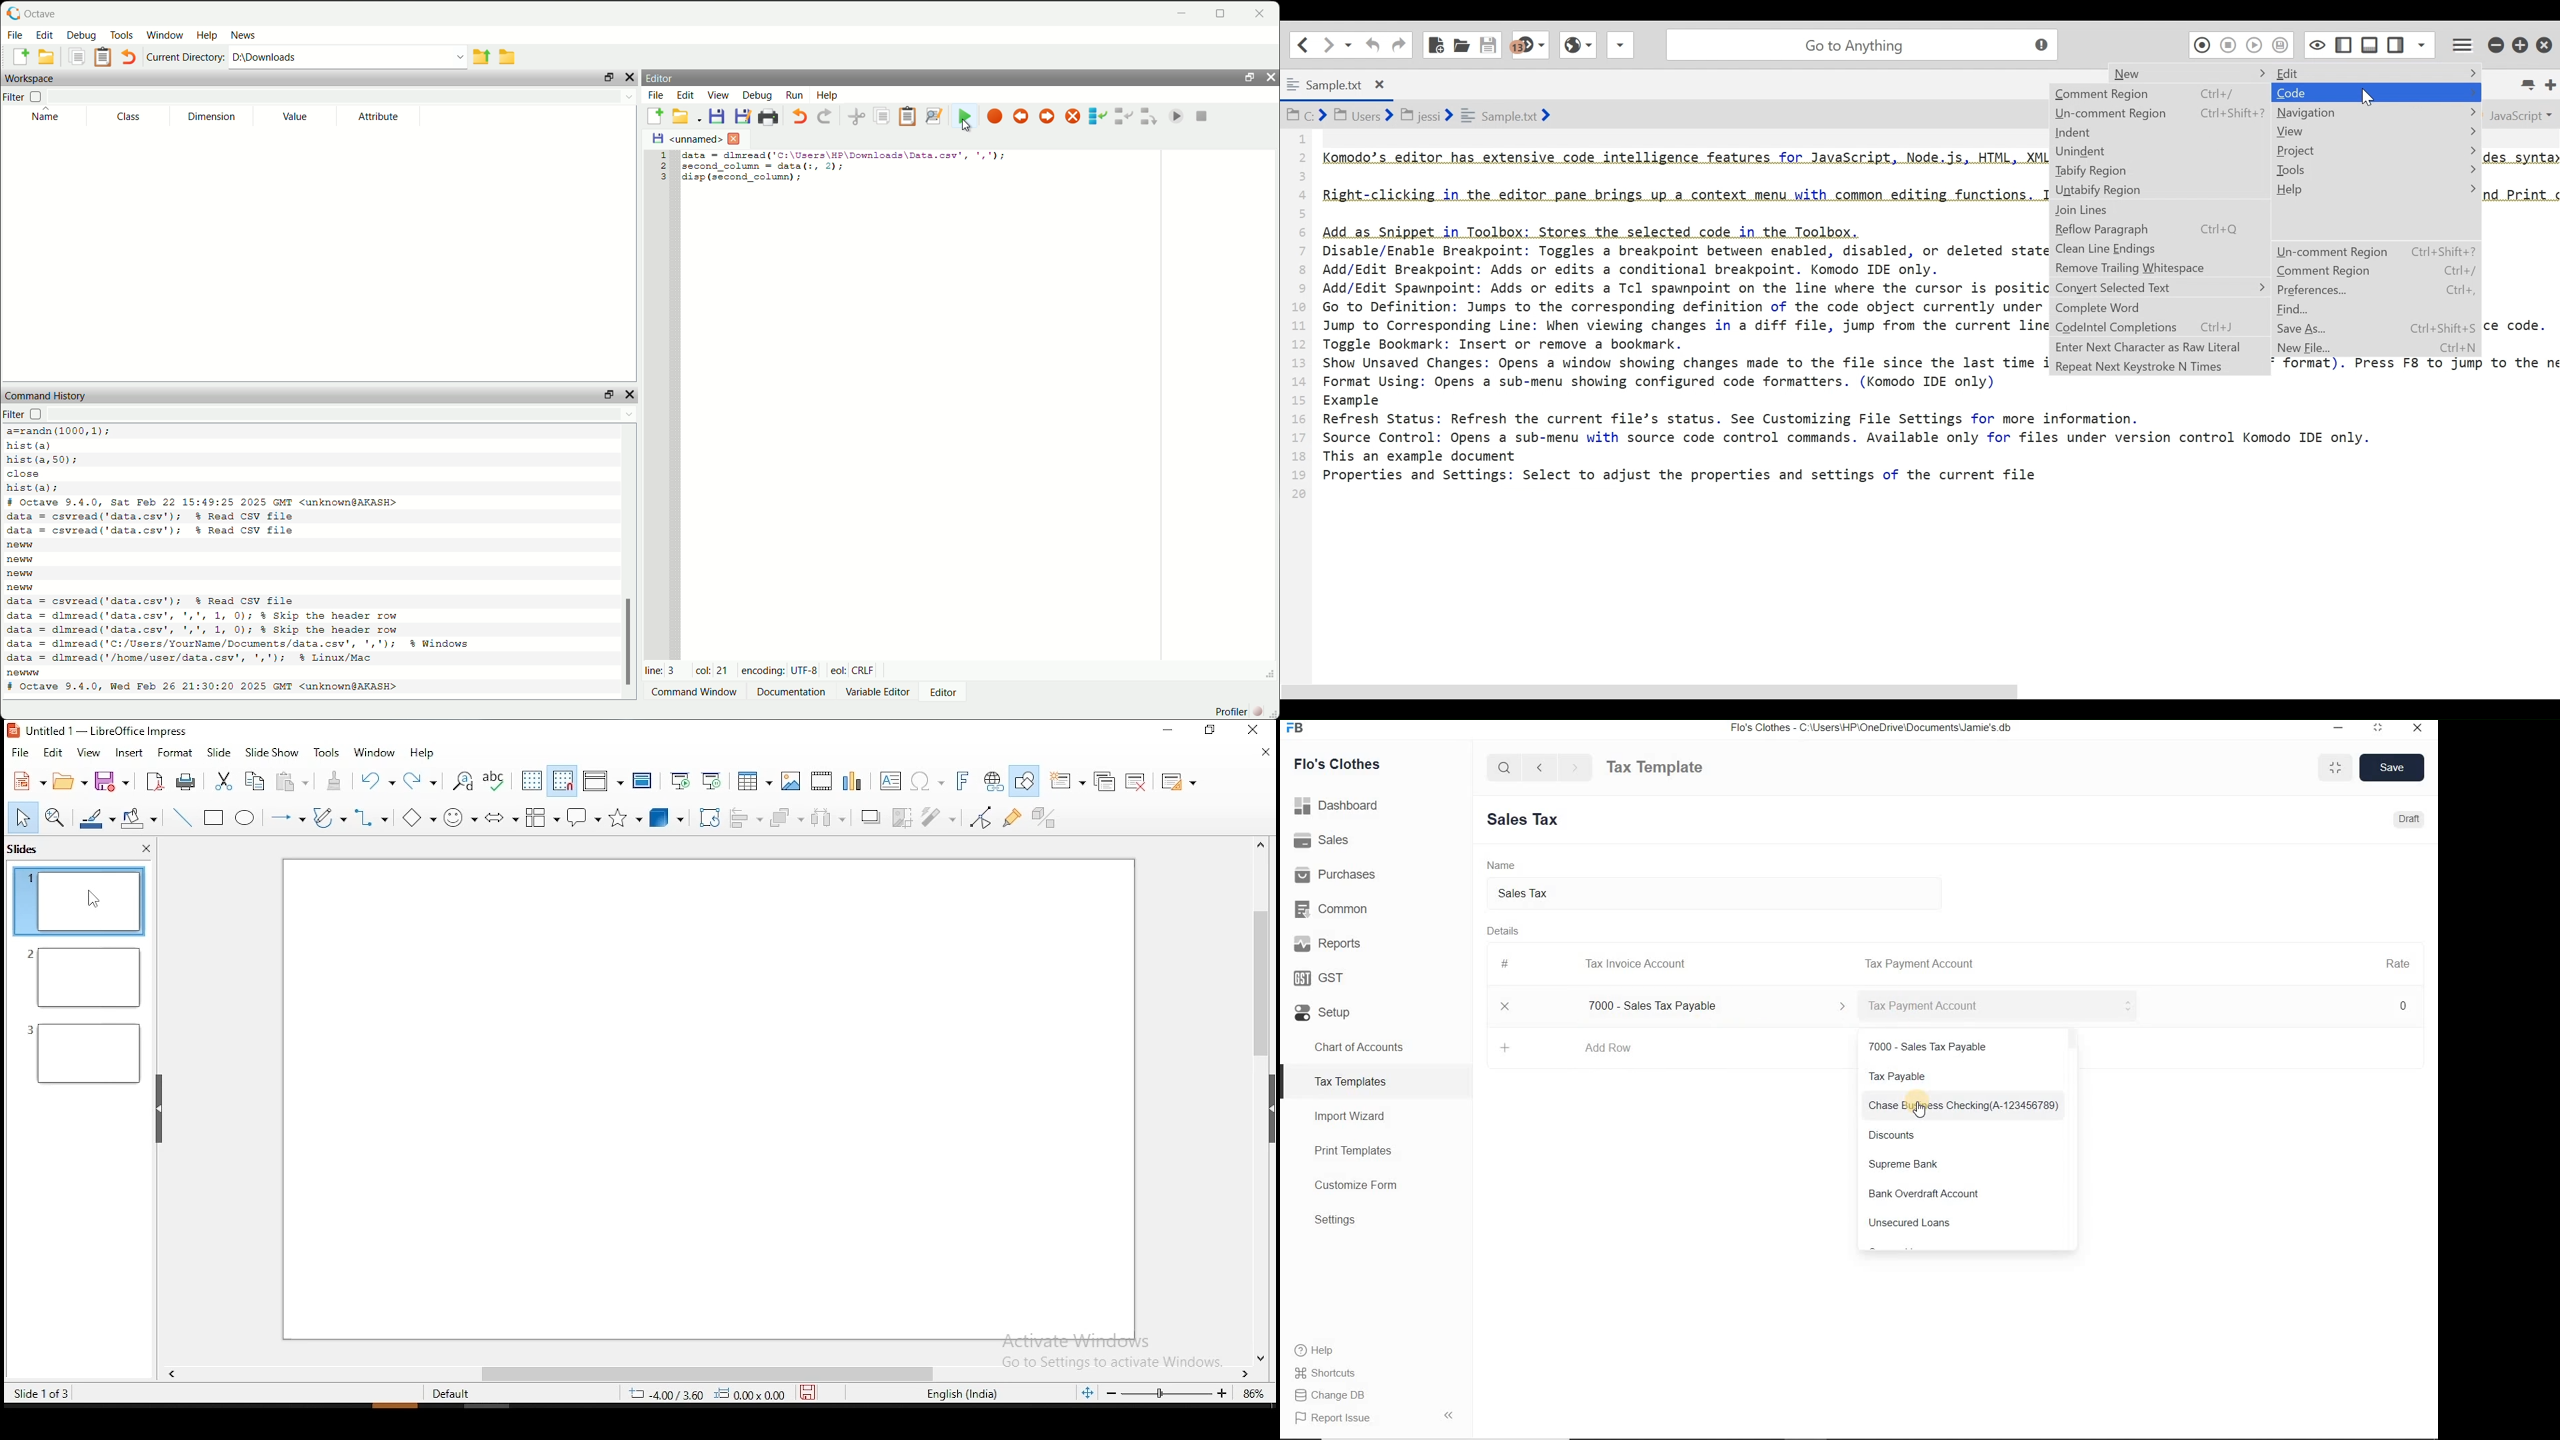 The width and height of the screenshot is (2576, 1456). I want to click on mouse pointer, so click(96, 898).